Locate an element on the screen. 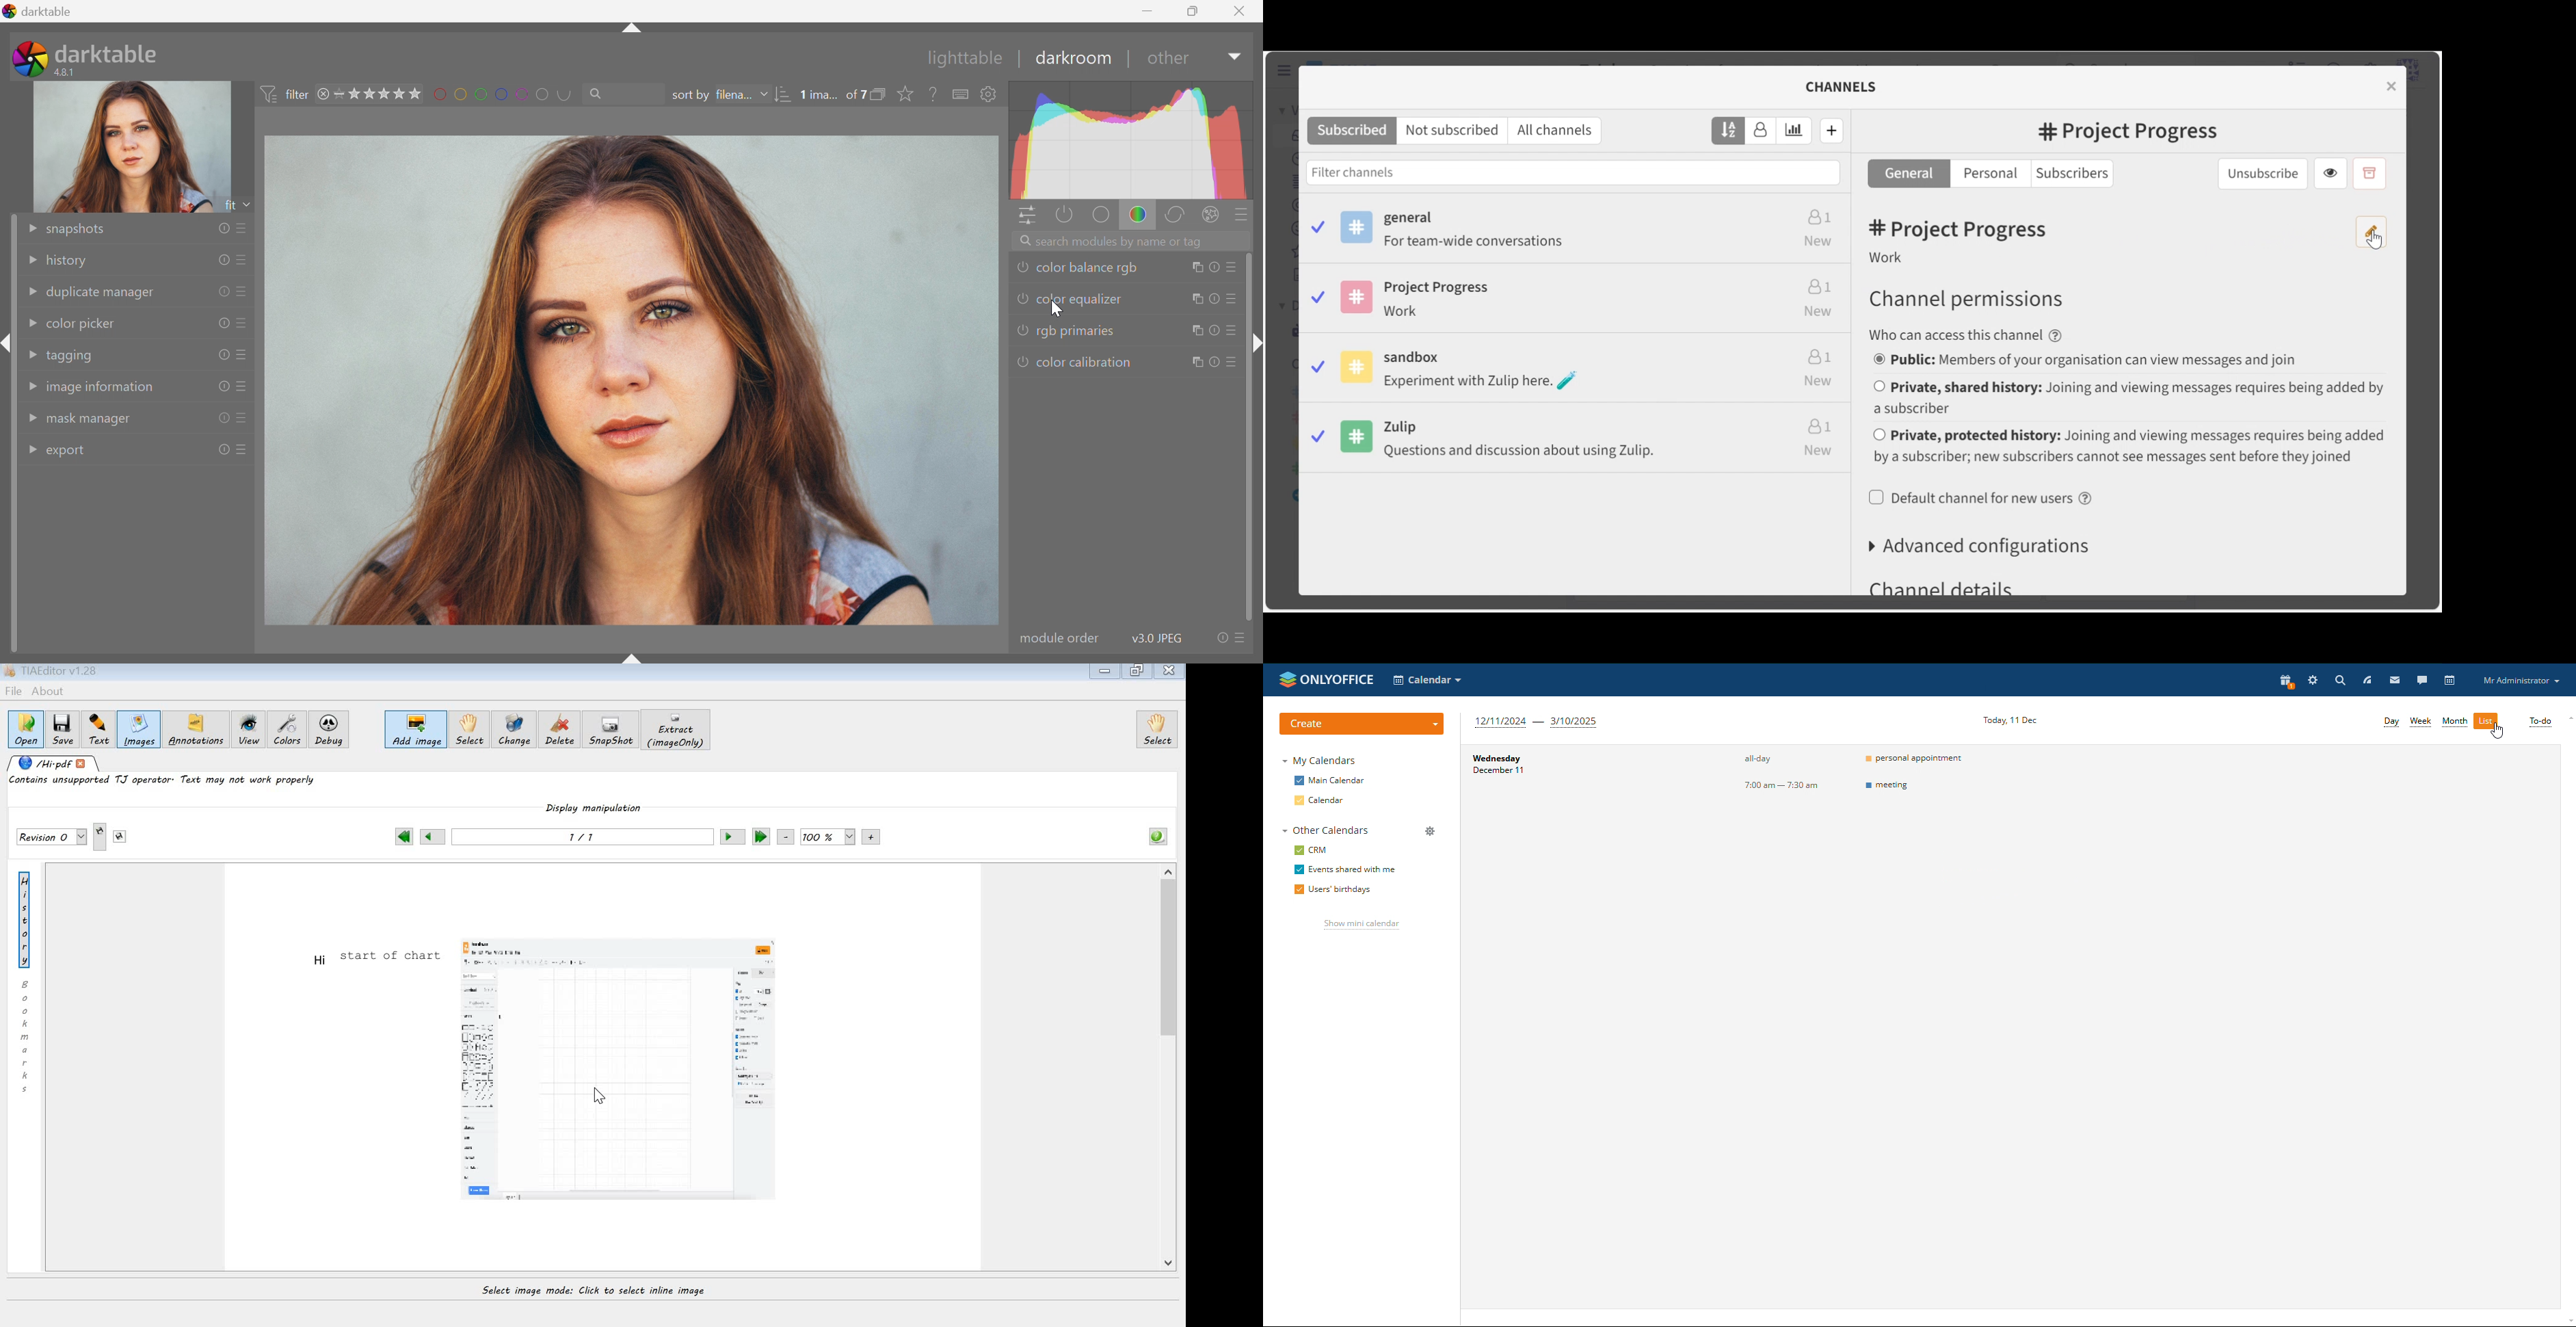 Image resolution: width=2576 pixels, height=1344 pixels. reset is located at coordinates (1219, 639).